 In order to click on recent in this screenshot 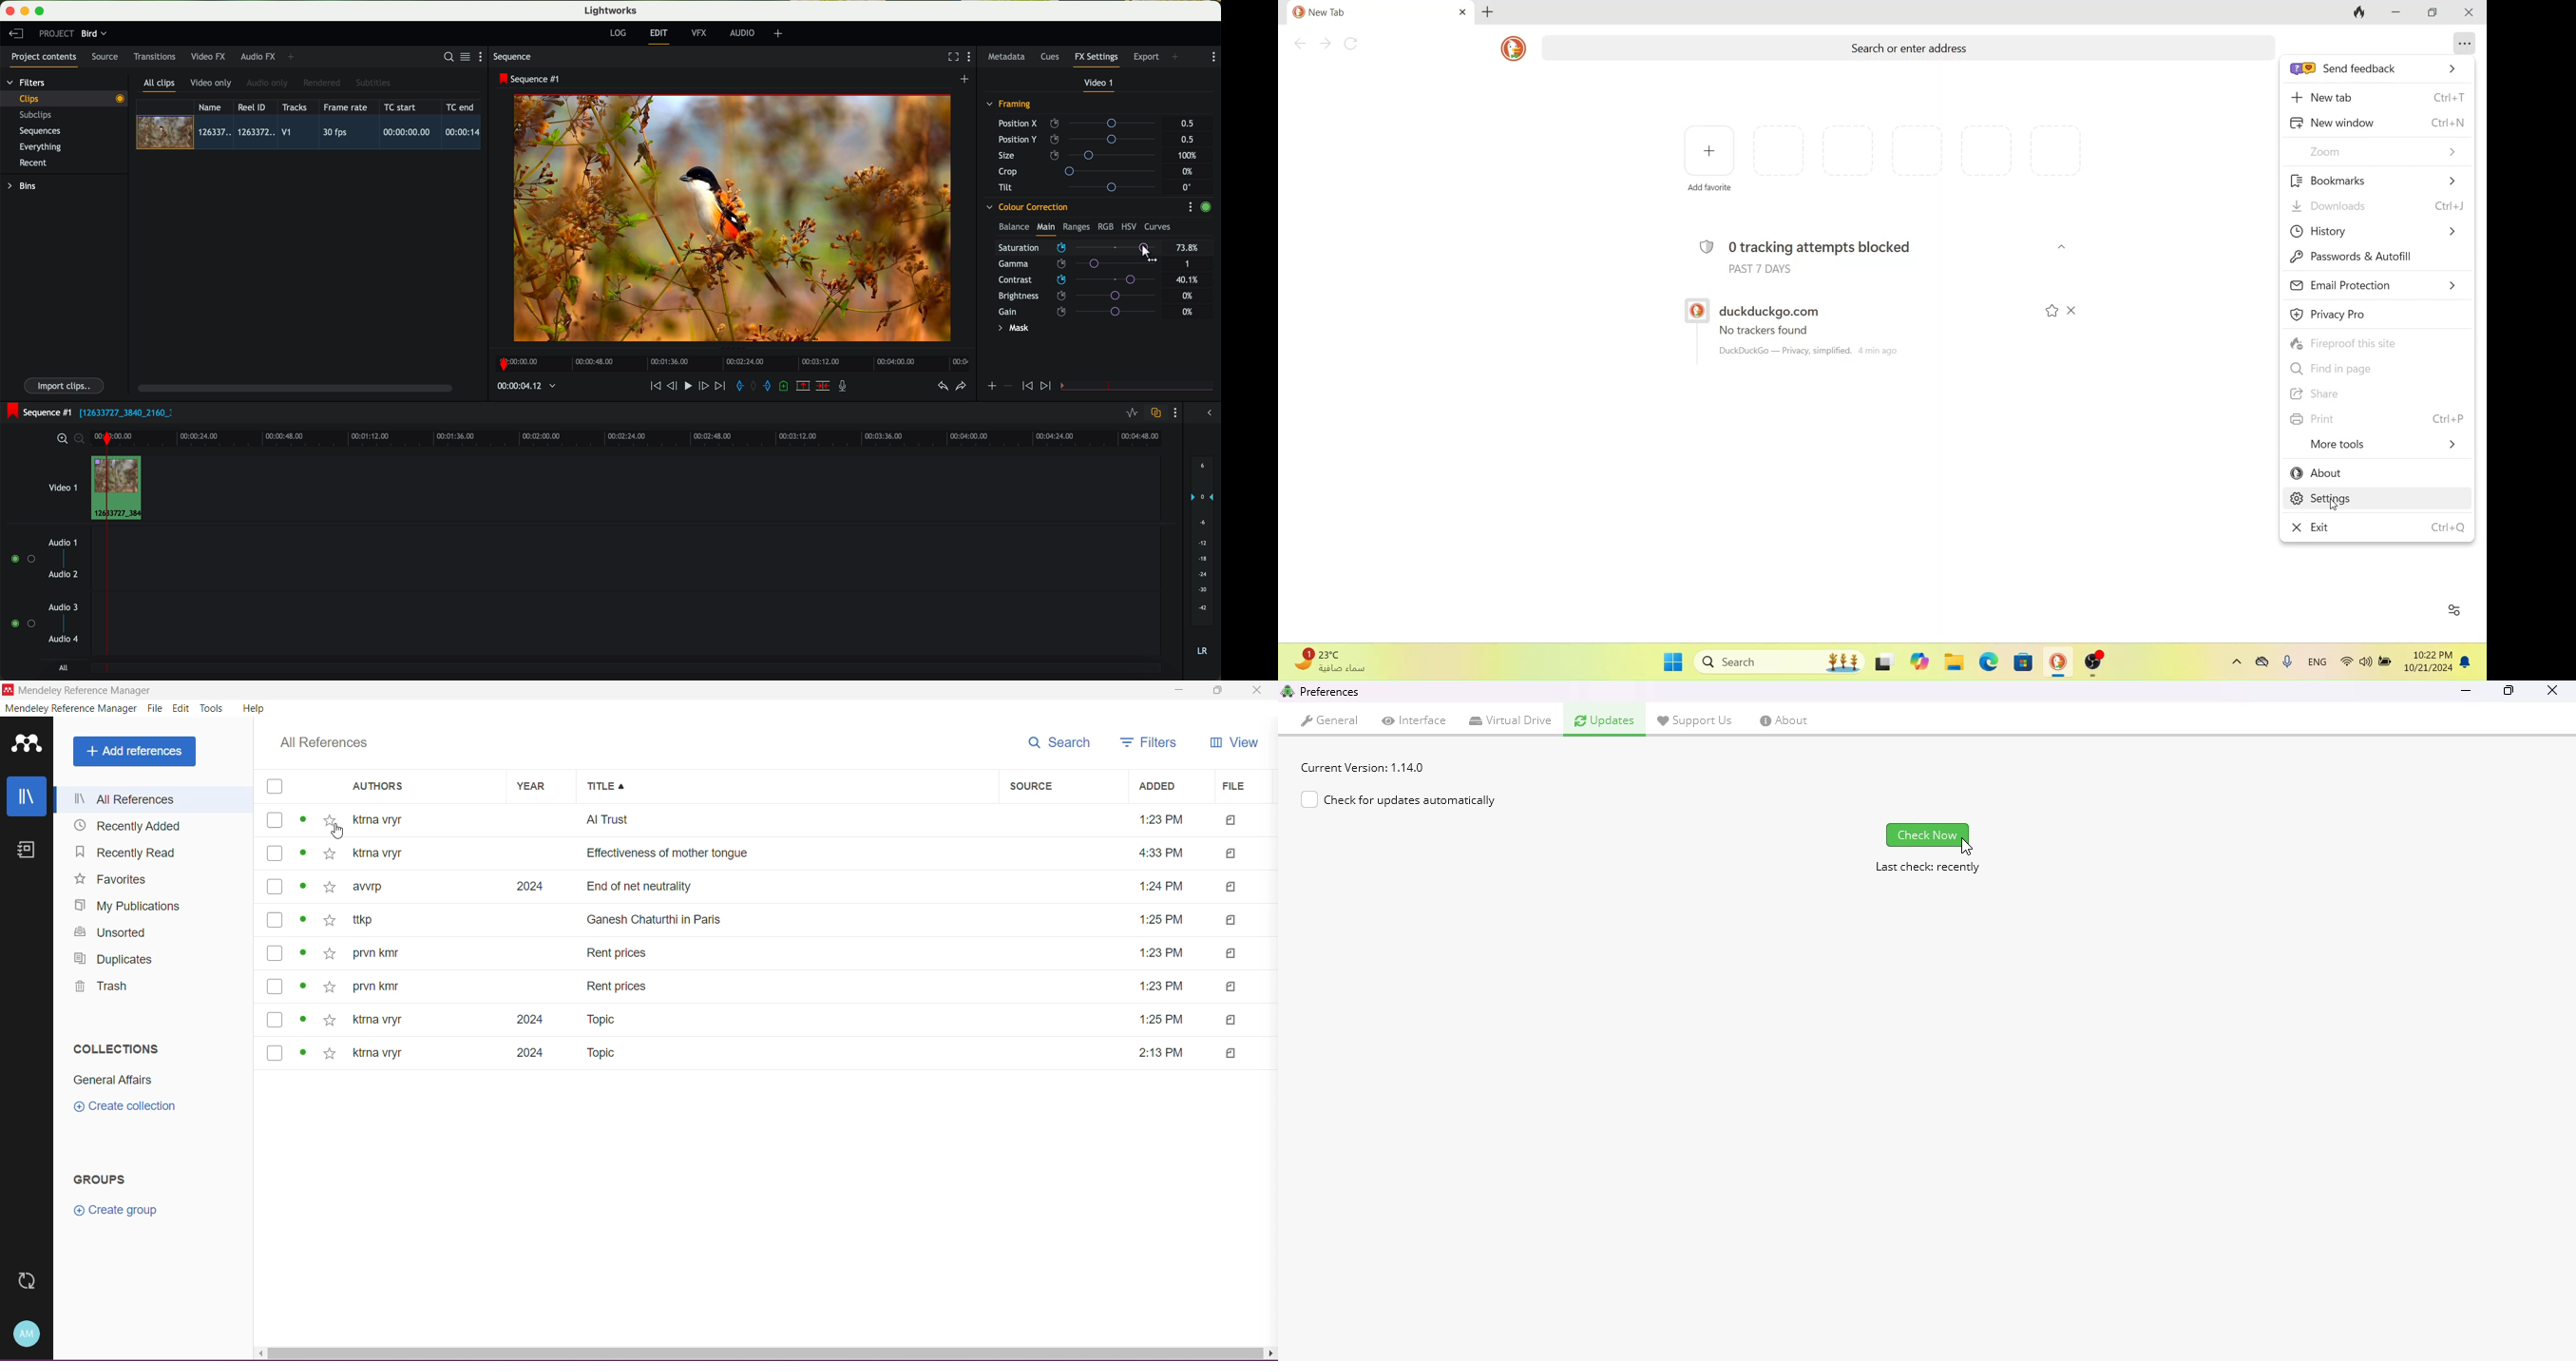, I will do `click(33, 164)`.